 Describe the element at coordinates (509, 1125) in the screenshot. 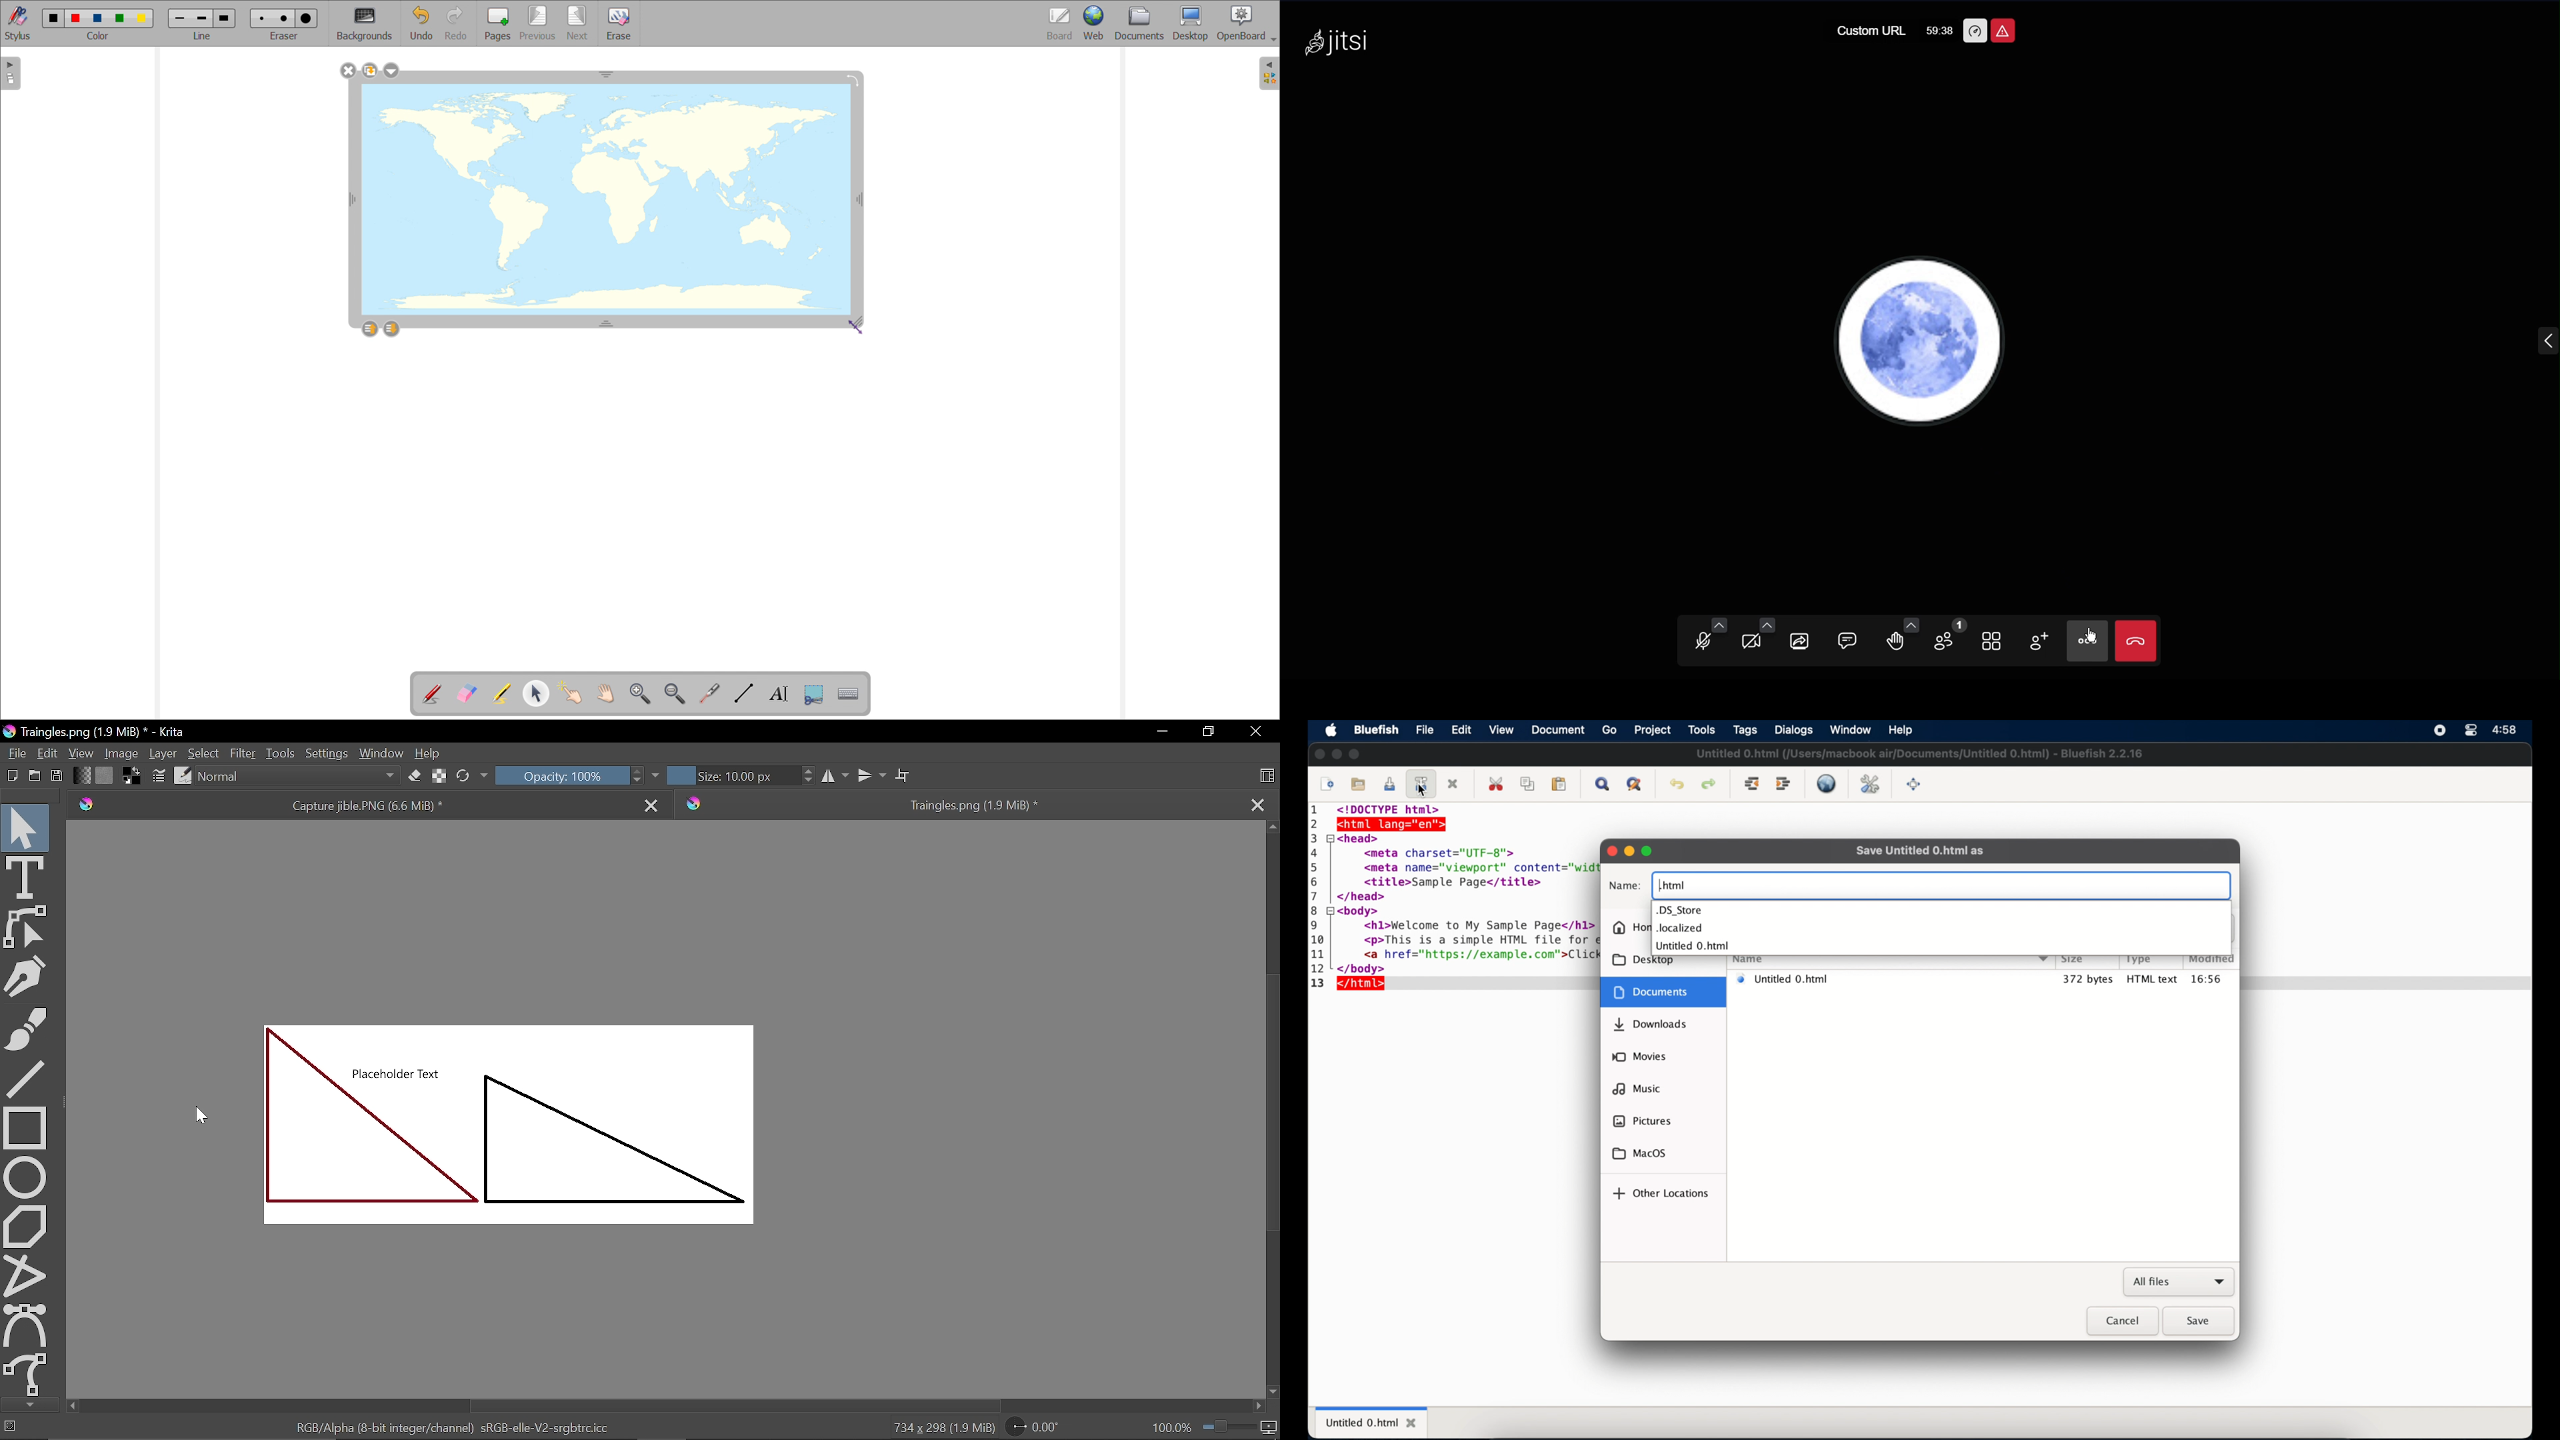

I see `shapes` at that location.